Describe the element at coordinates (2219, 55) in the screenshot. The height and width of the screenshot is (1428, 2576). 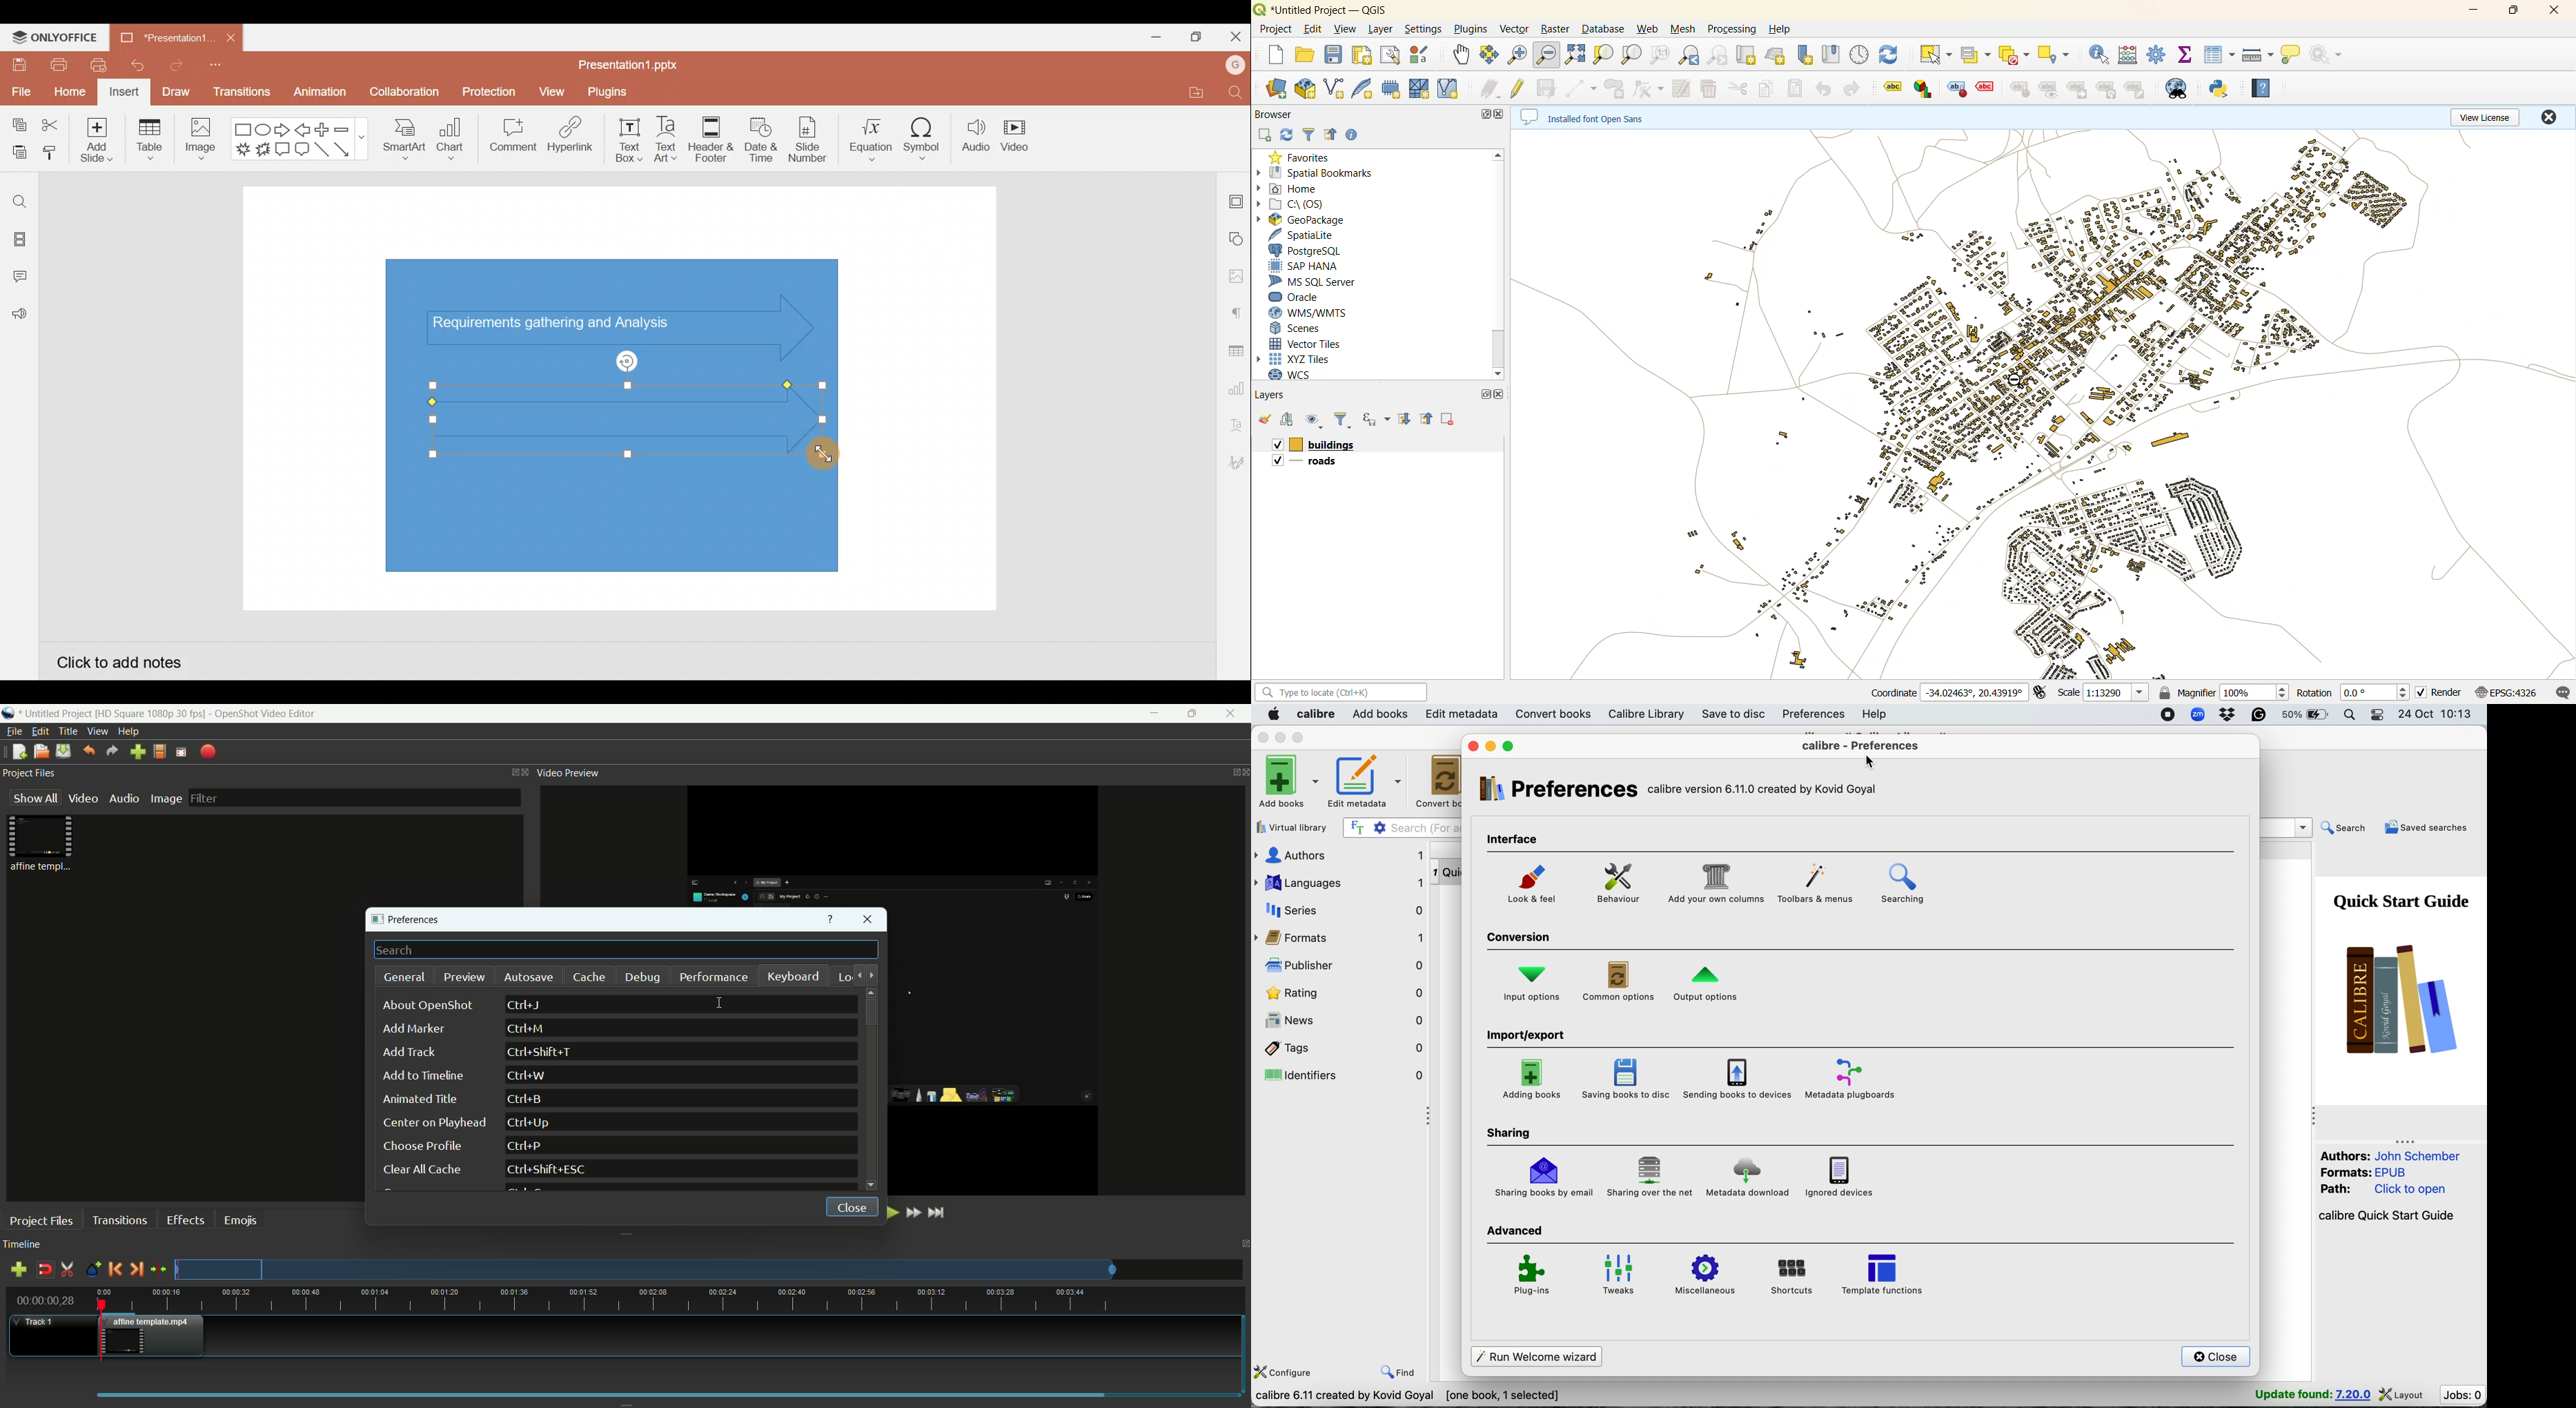
I see `attributes table` at that location.